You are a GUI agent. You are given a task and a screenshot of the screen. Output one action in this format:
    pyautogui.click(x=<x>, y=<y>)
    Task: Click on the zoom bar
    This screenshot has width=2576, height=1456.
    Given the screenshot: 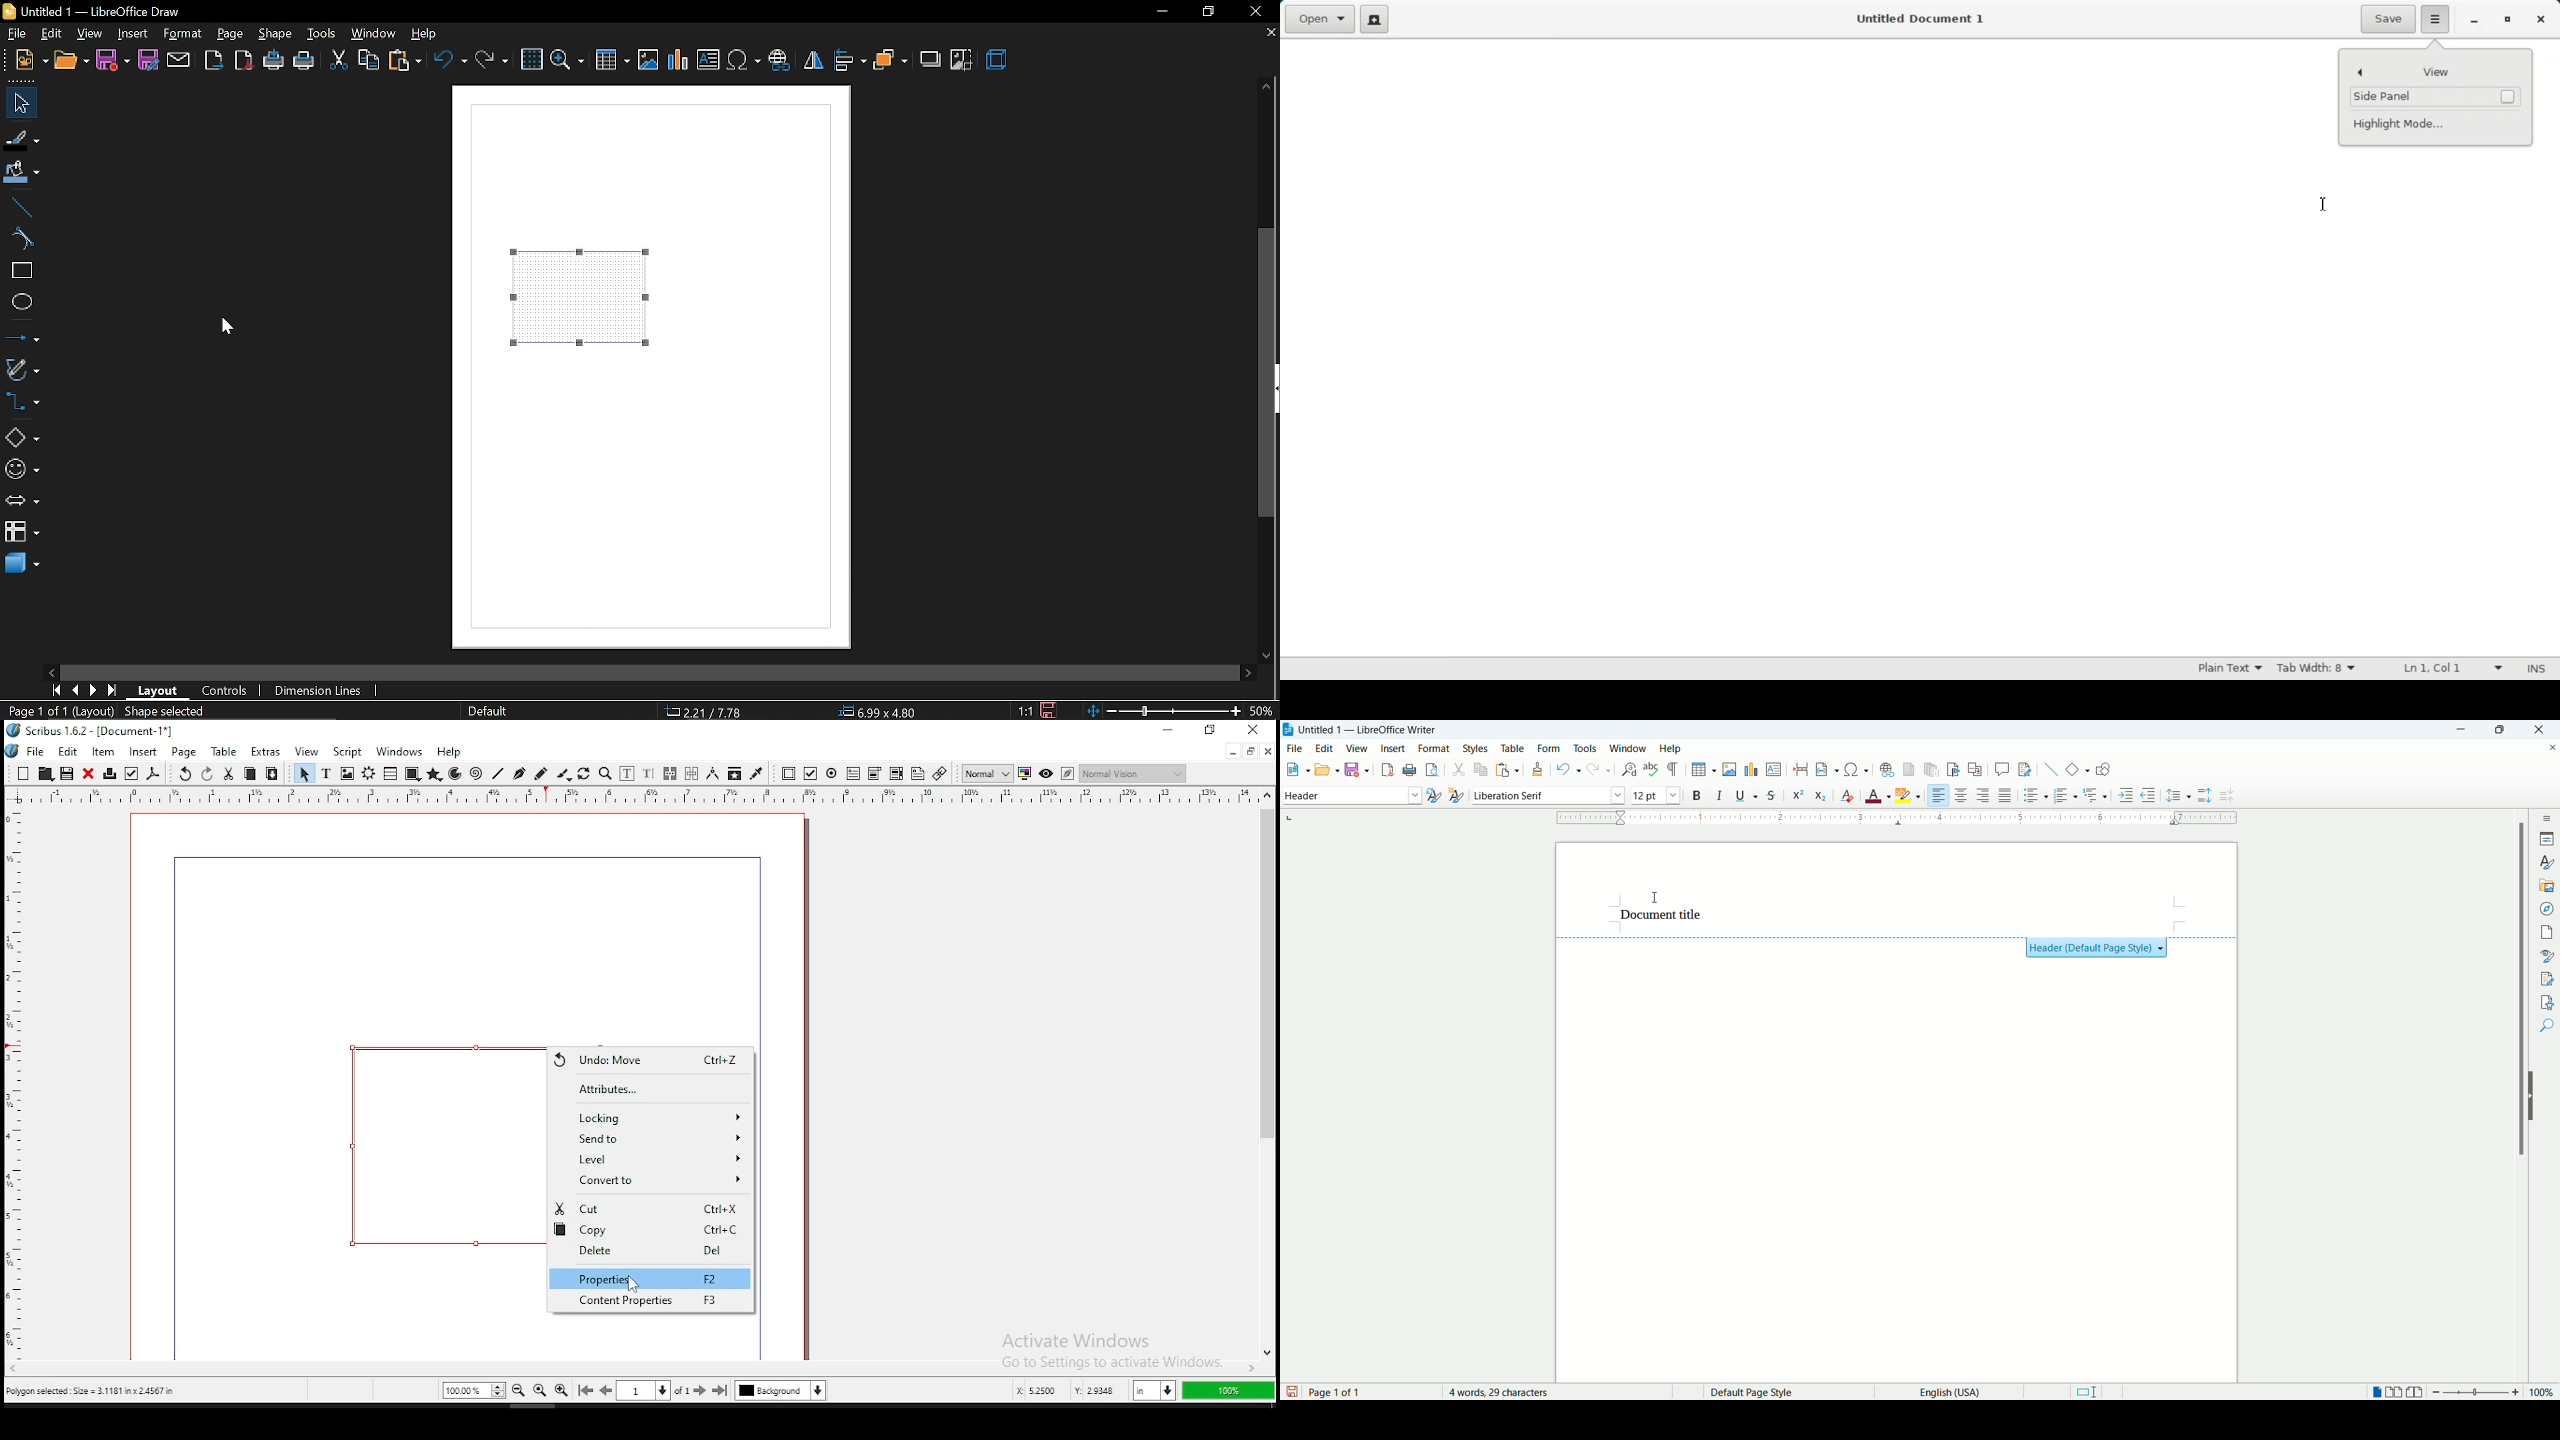 What is the action you would take?
    pyautogui.click(x=2477, y=1392)
    